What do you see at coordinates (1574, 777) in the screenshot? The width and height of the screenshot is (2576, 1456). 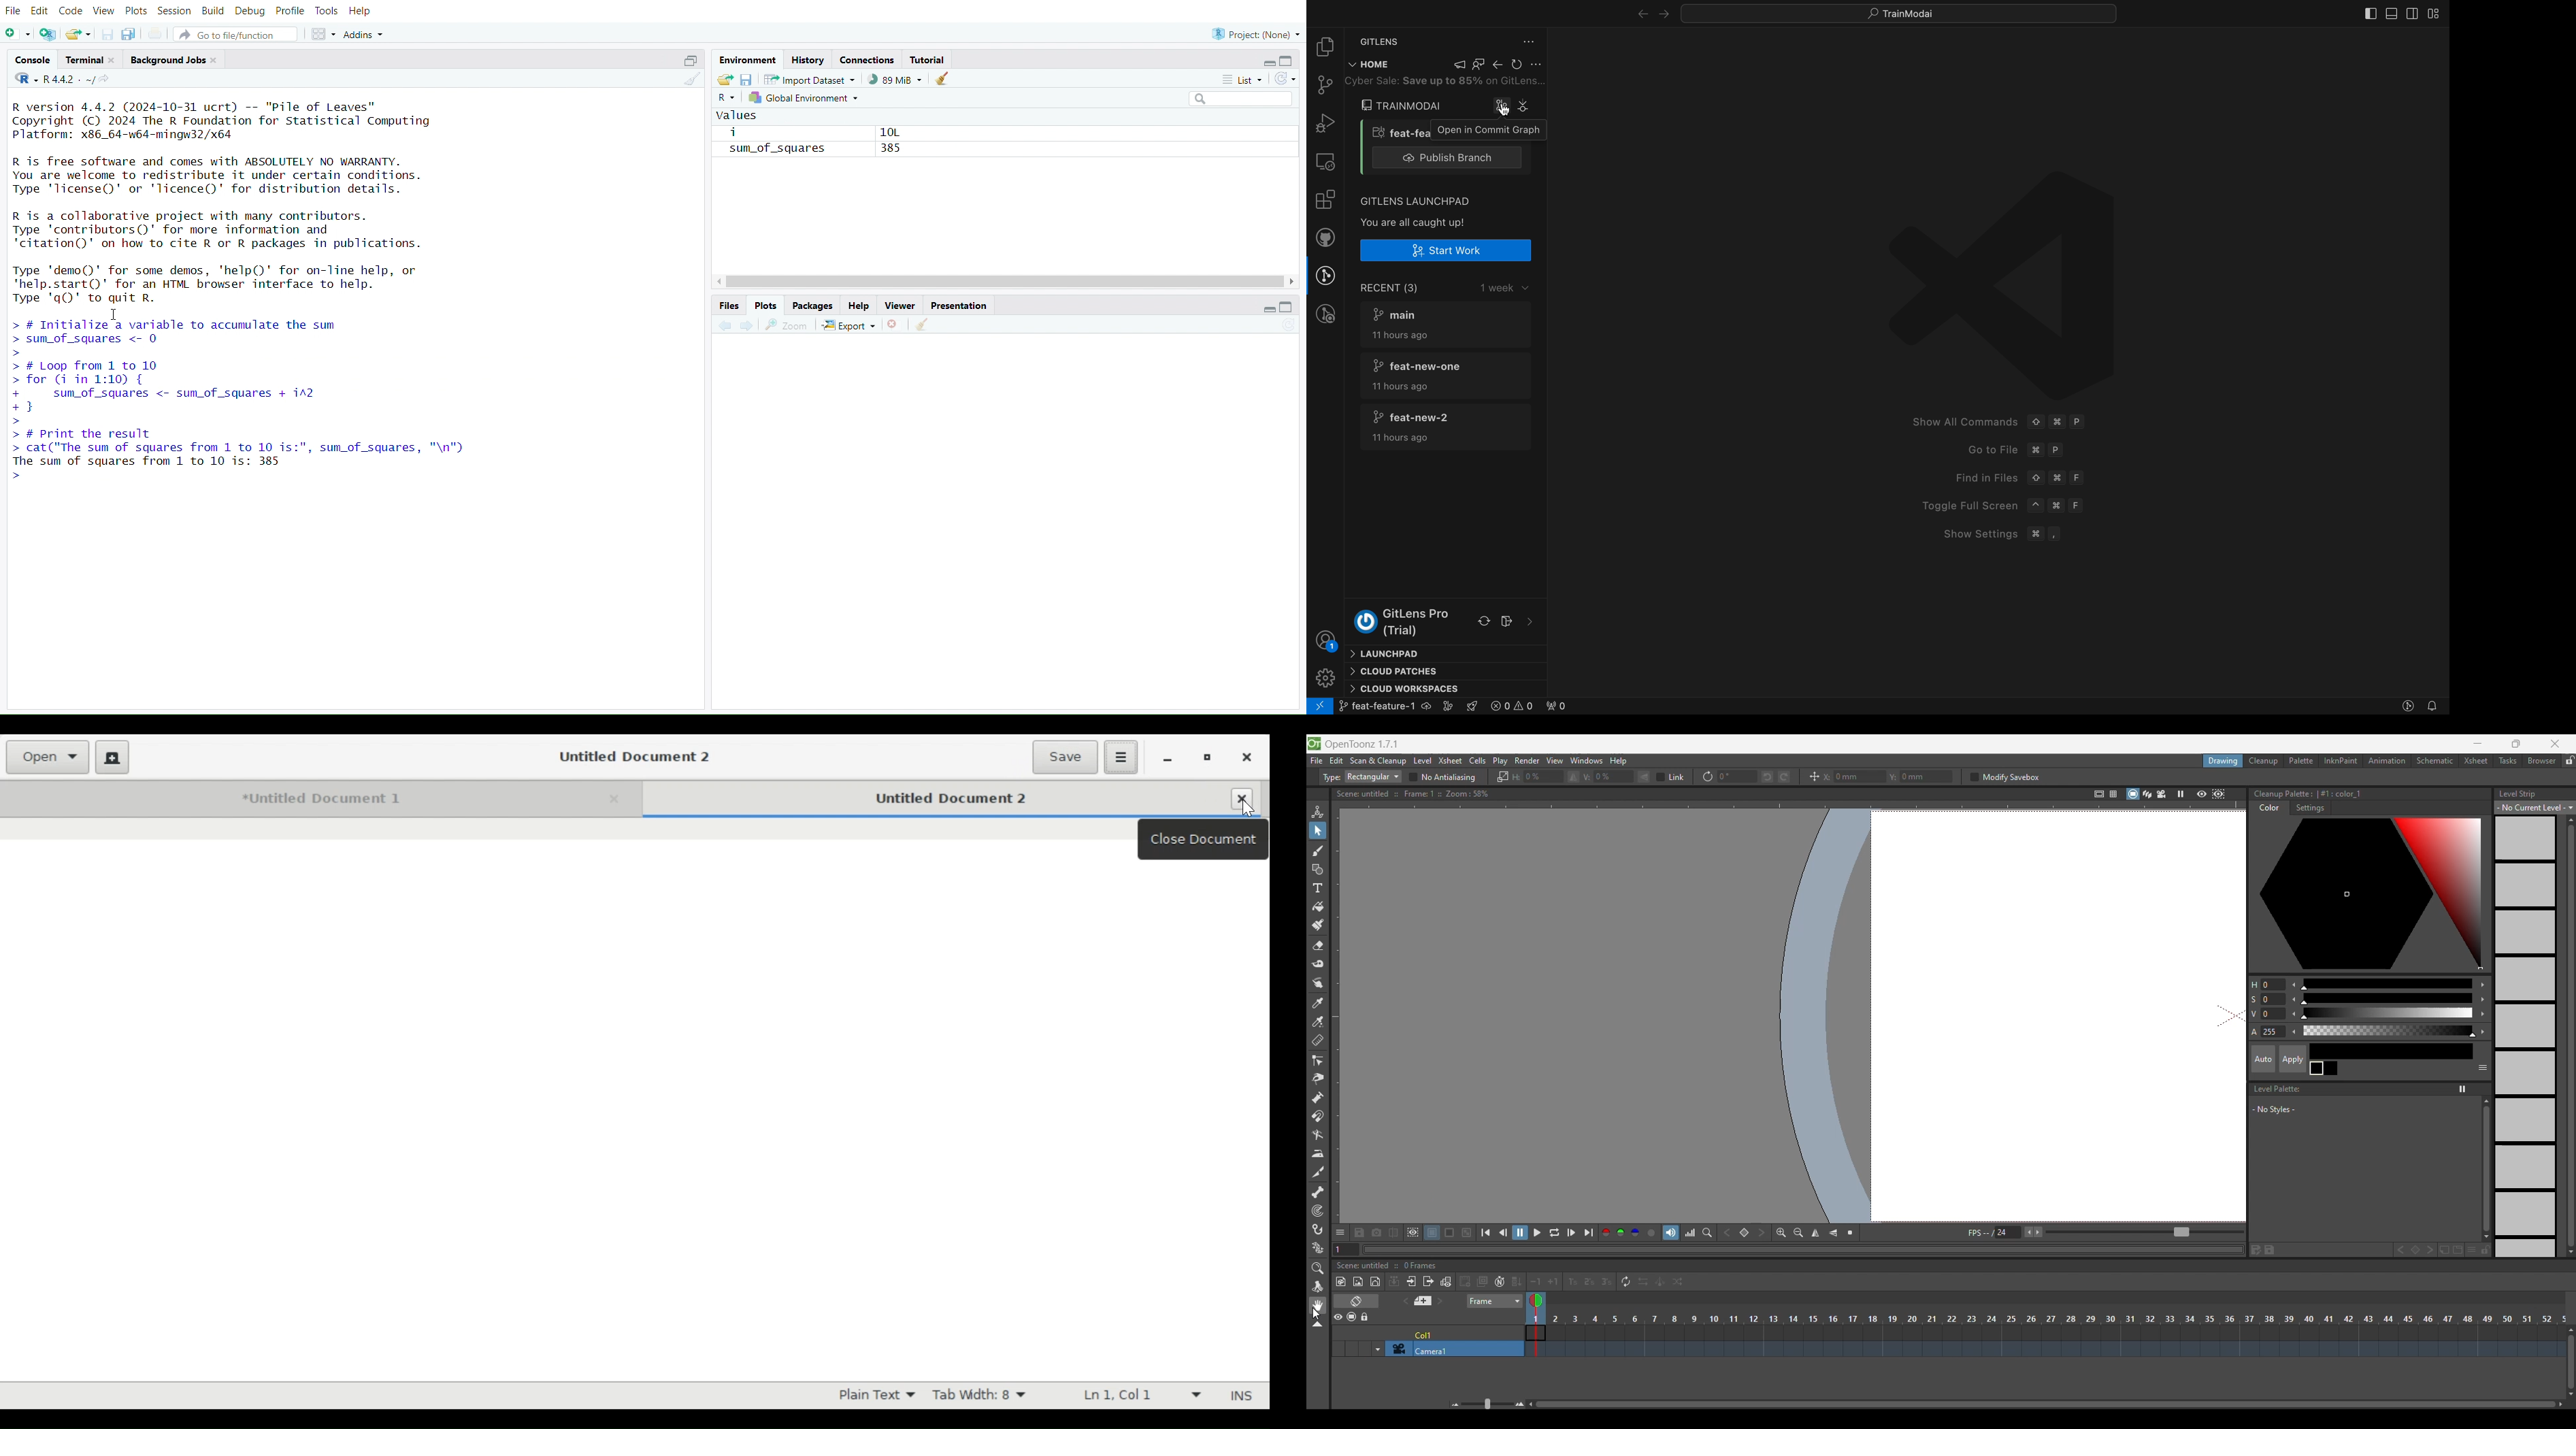 I see `Flip horizontally` at bounding box center [1574, 777].